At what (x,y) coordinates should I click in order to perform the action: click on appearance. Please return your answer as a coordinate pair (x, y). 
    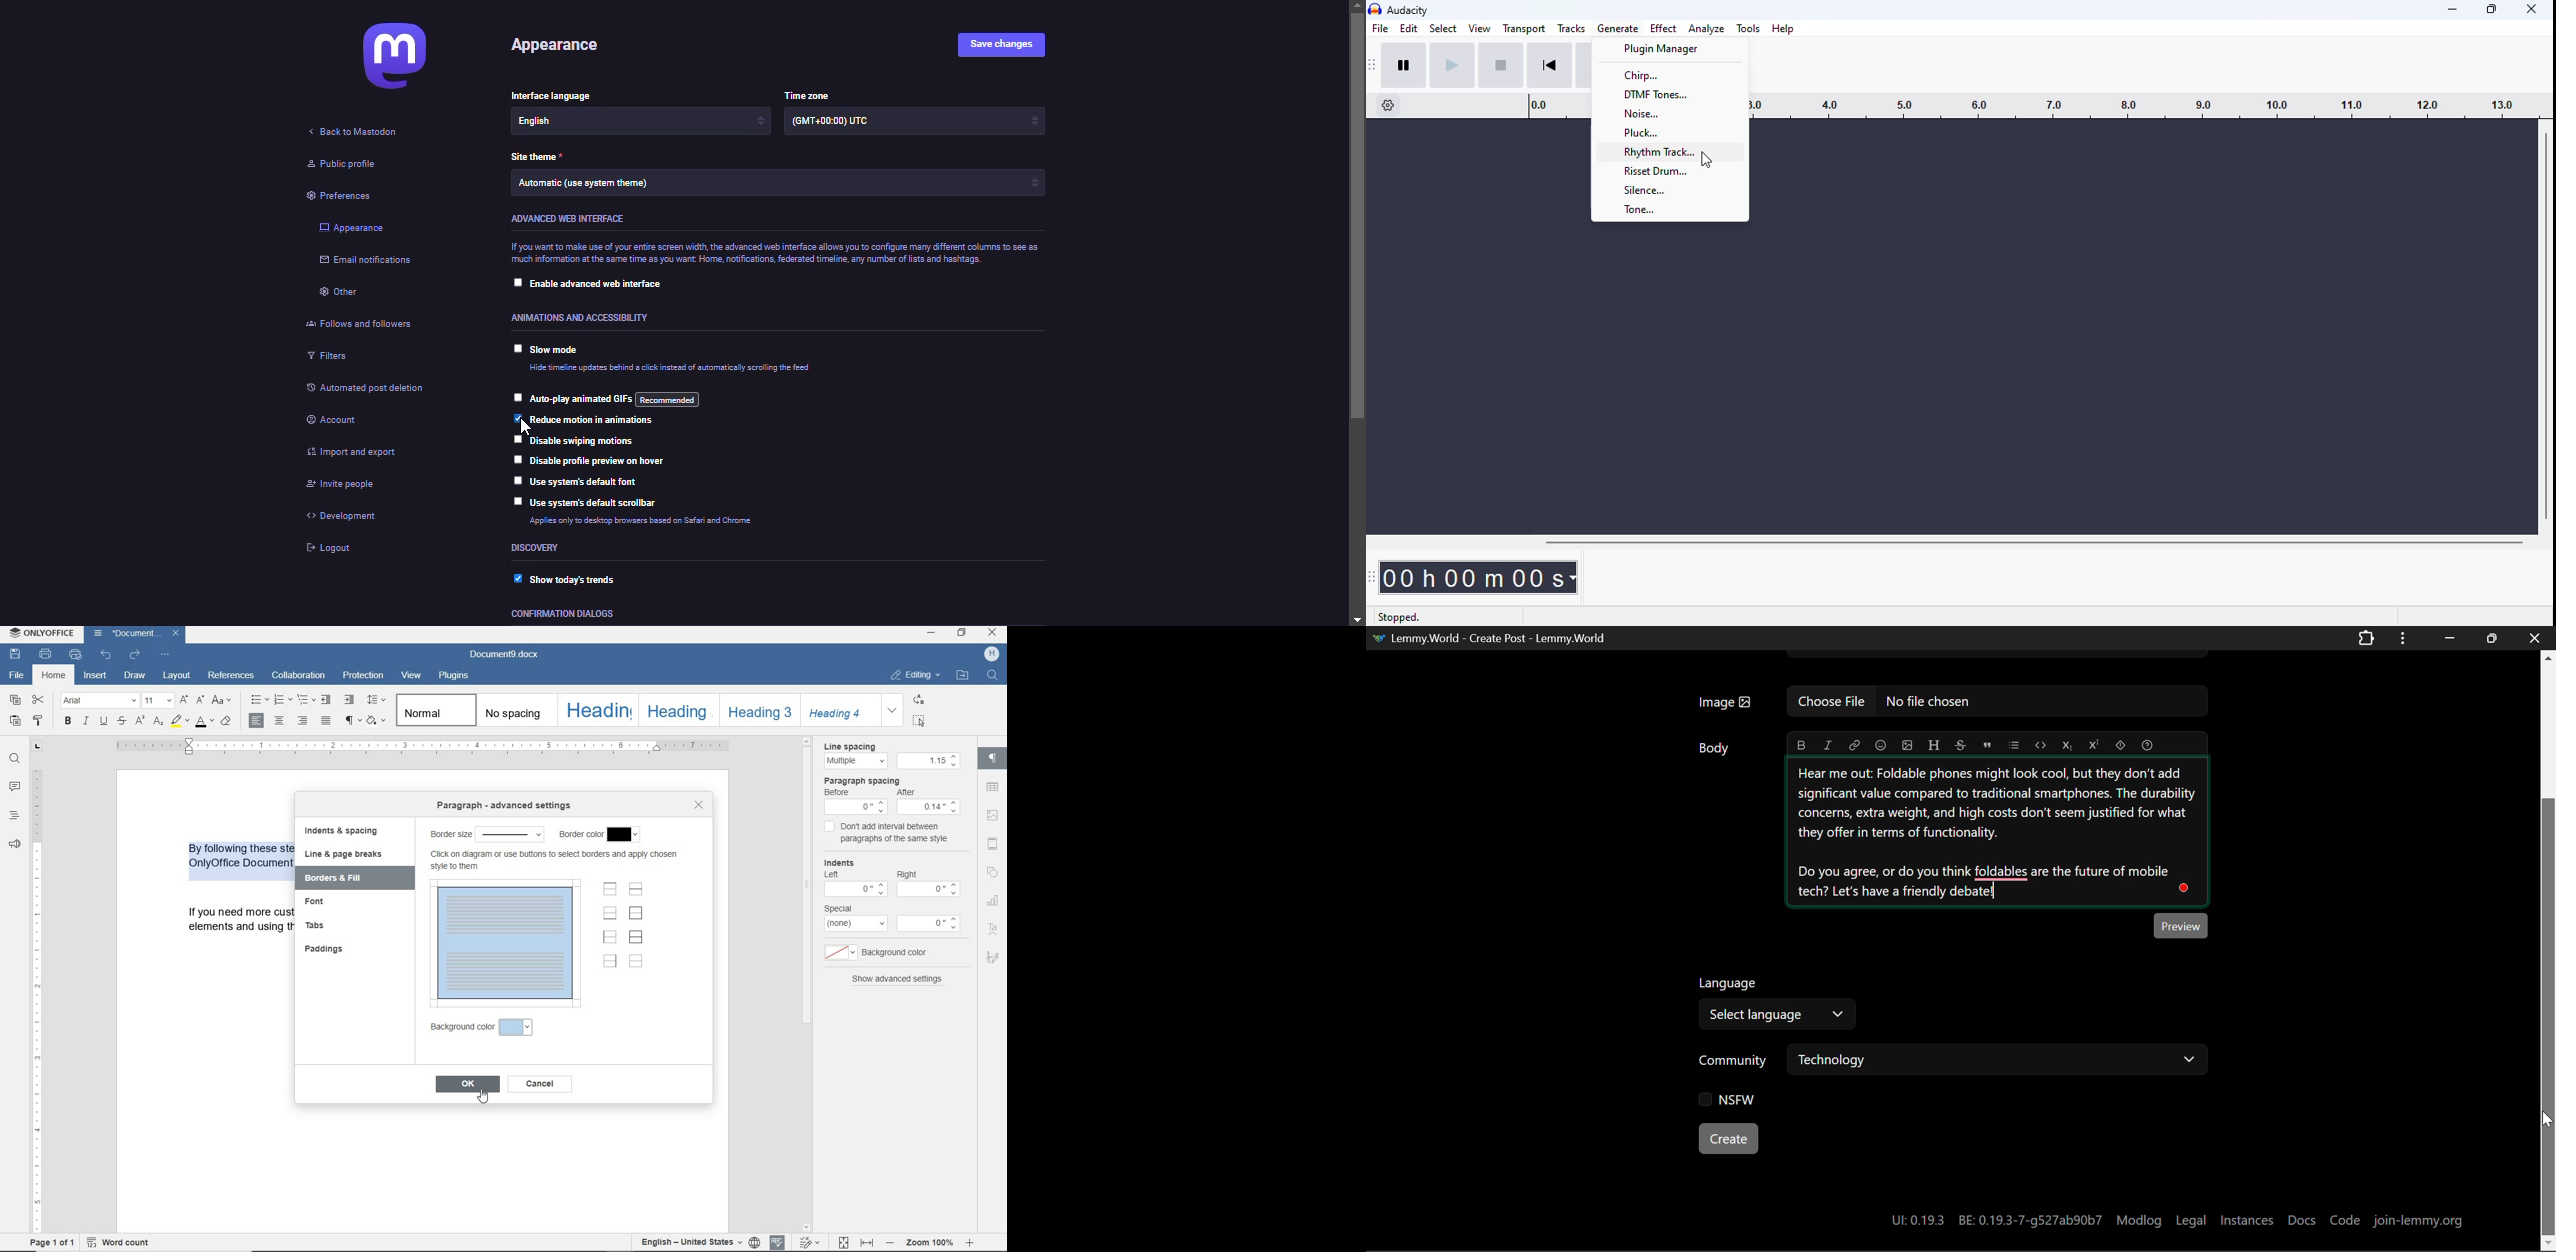
    Looking at the image, I should click on (353, 229).